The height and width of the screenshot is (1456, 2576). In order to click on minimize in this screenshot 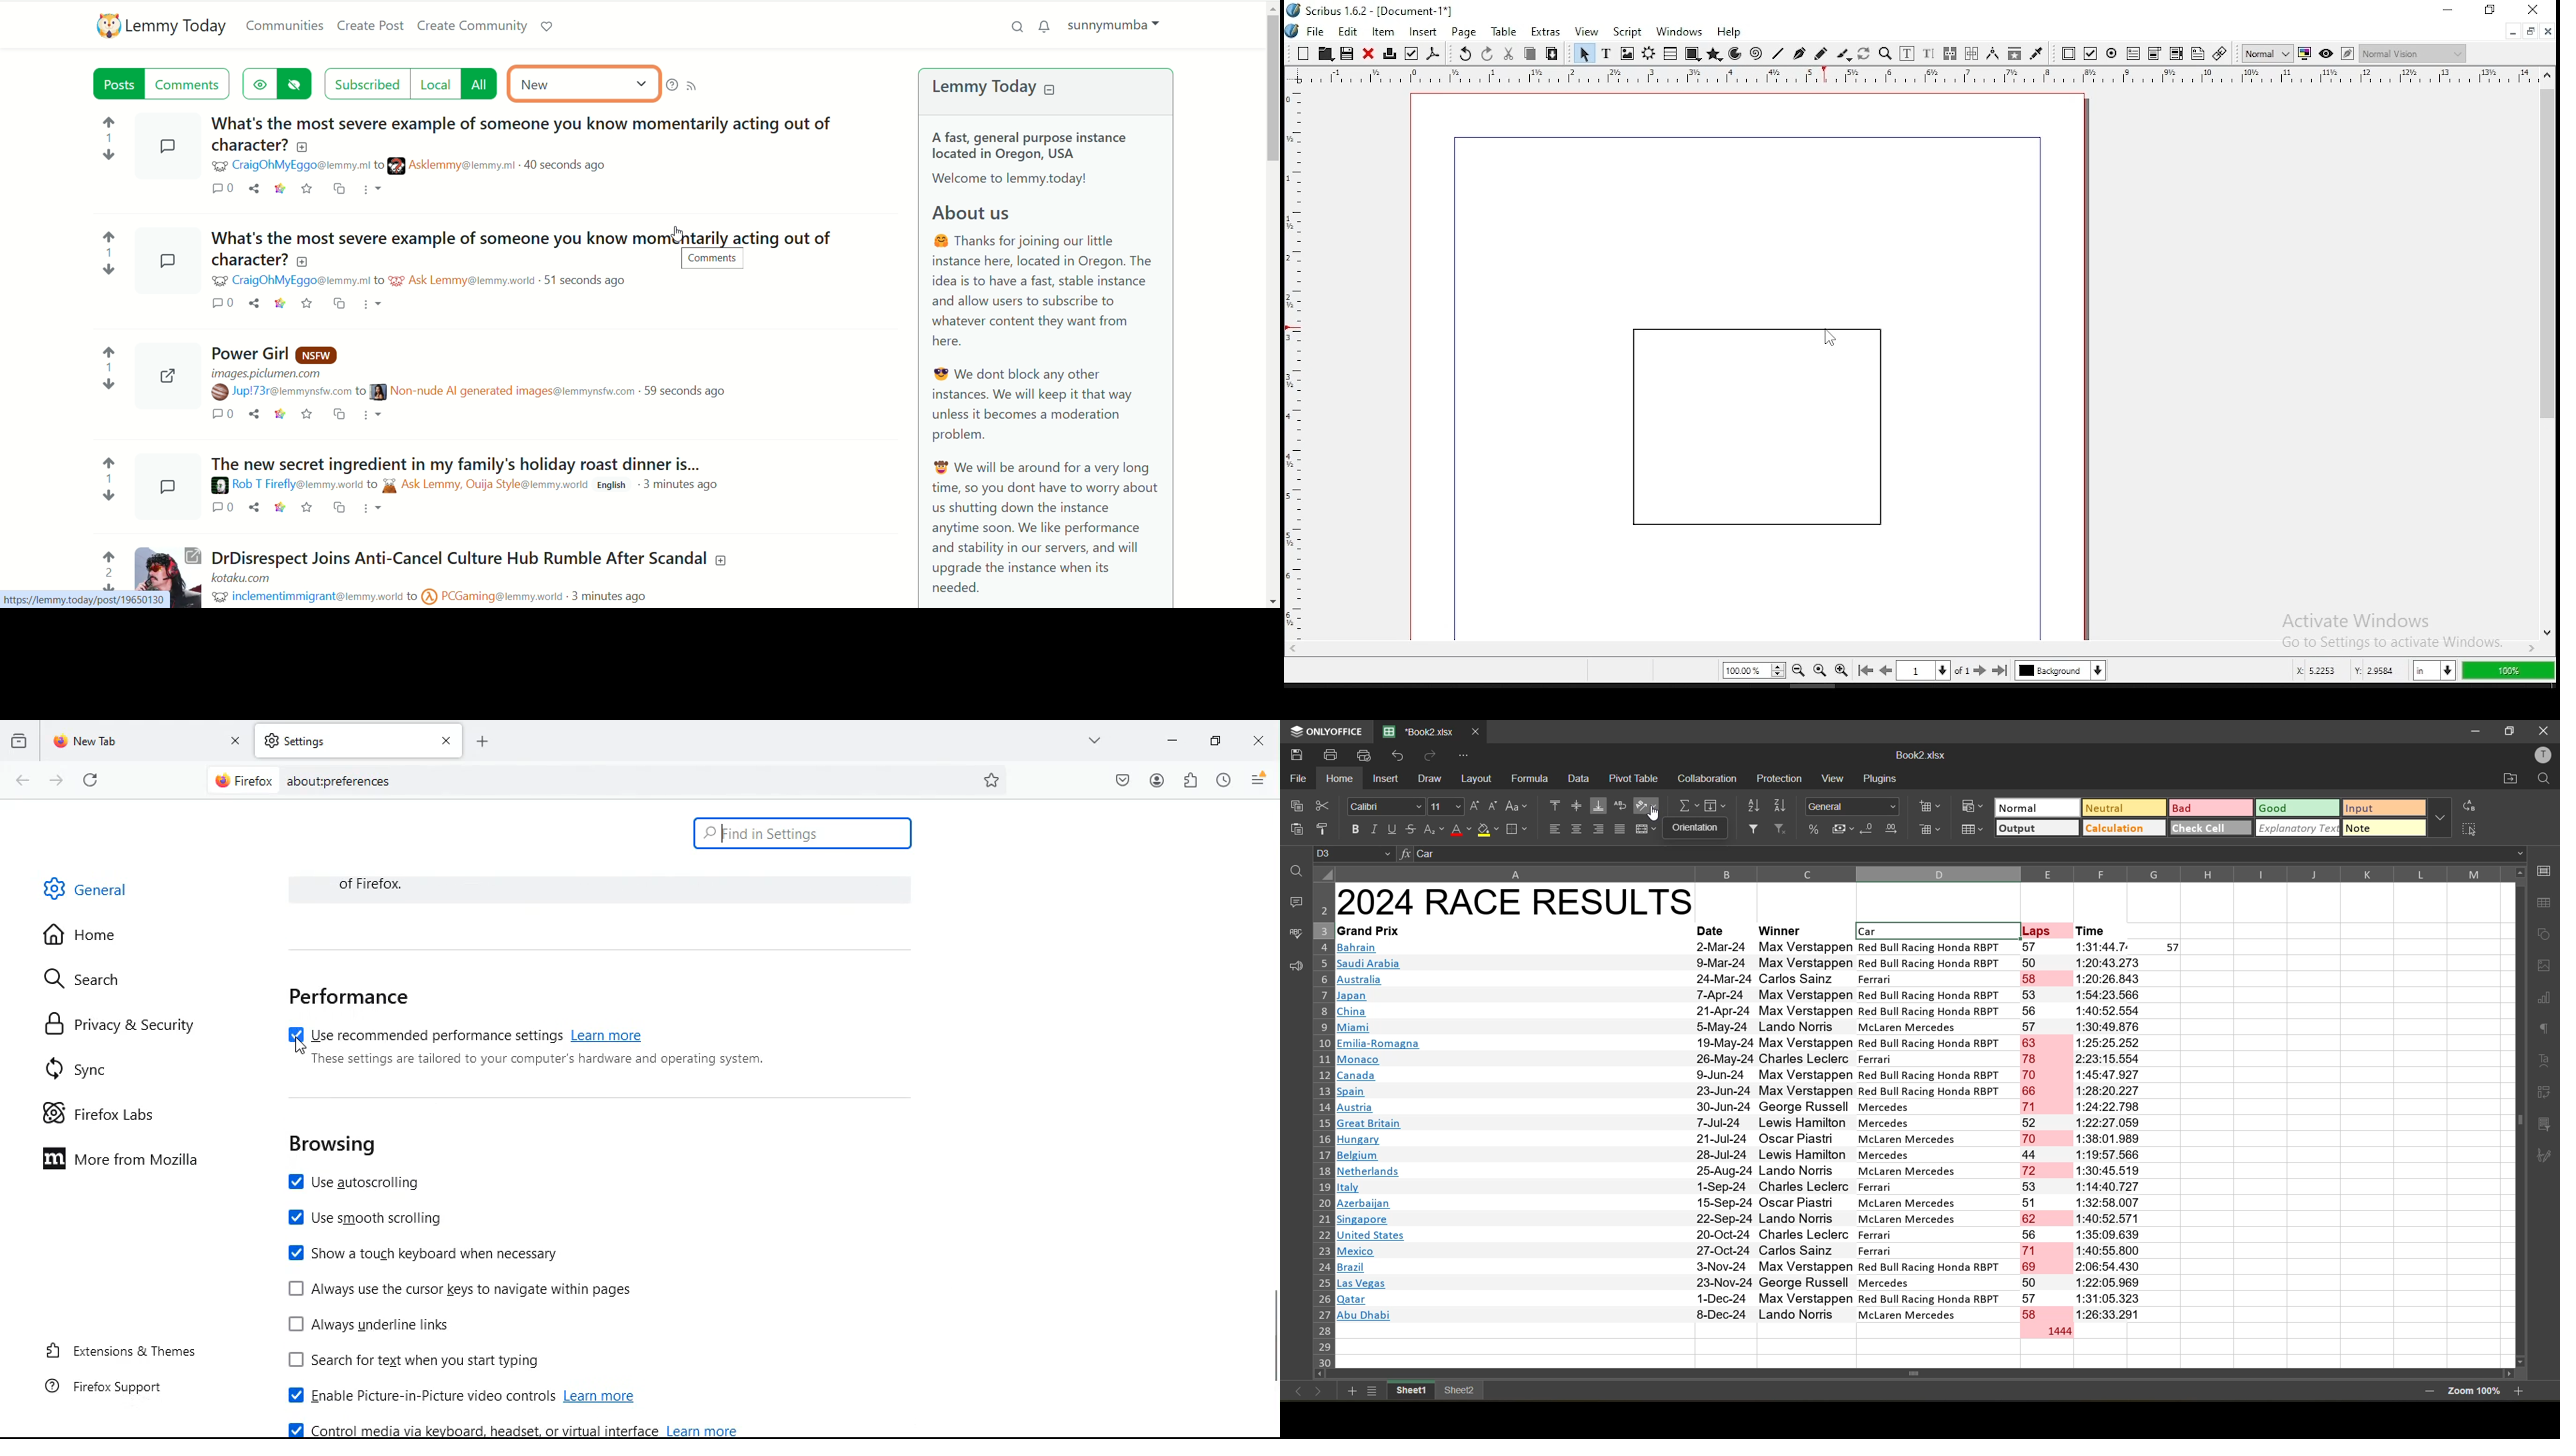, I will do `click(1172, 740)`.